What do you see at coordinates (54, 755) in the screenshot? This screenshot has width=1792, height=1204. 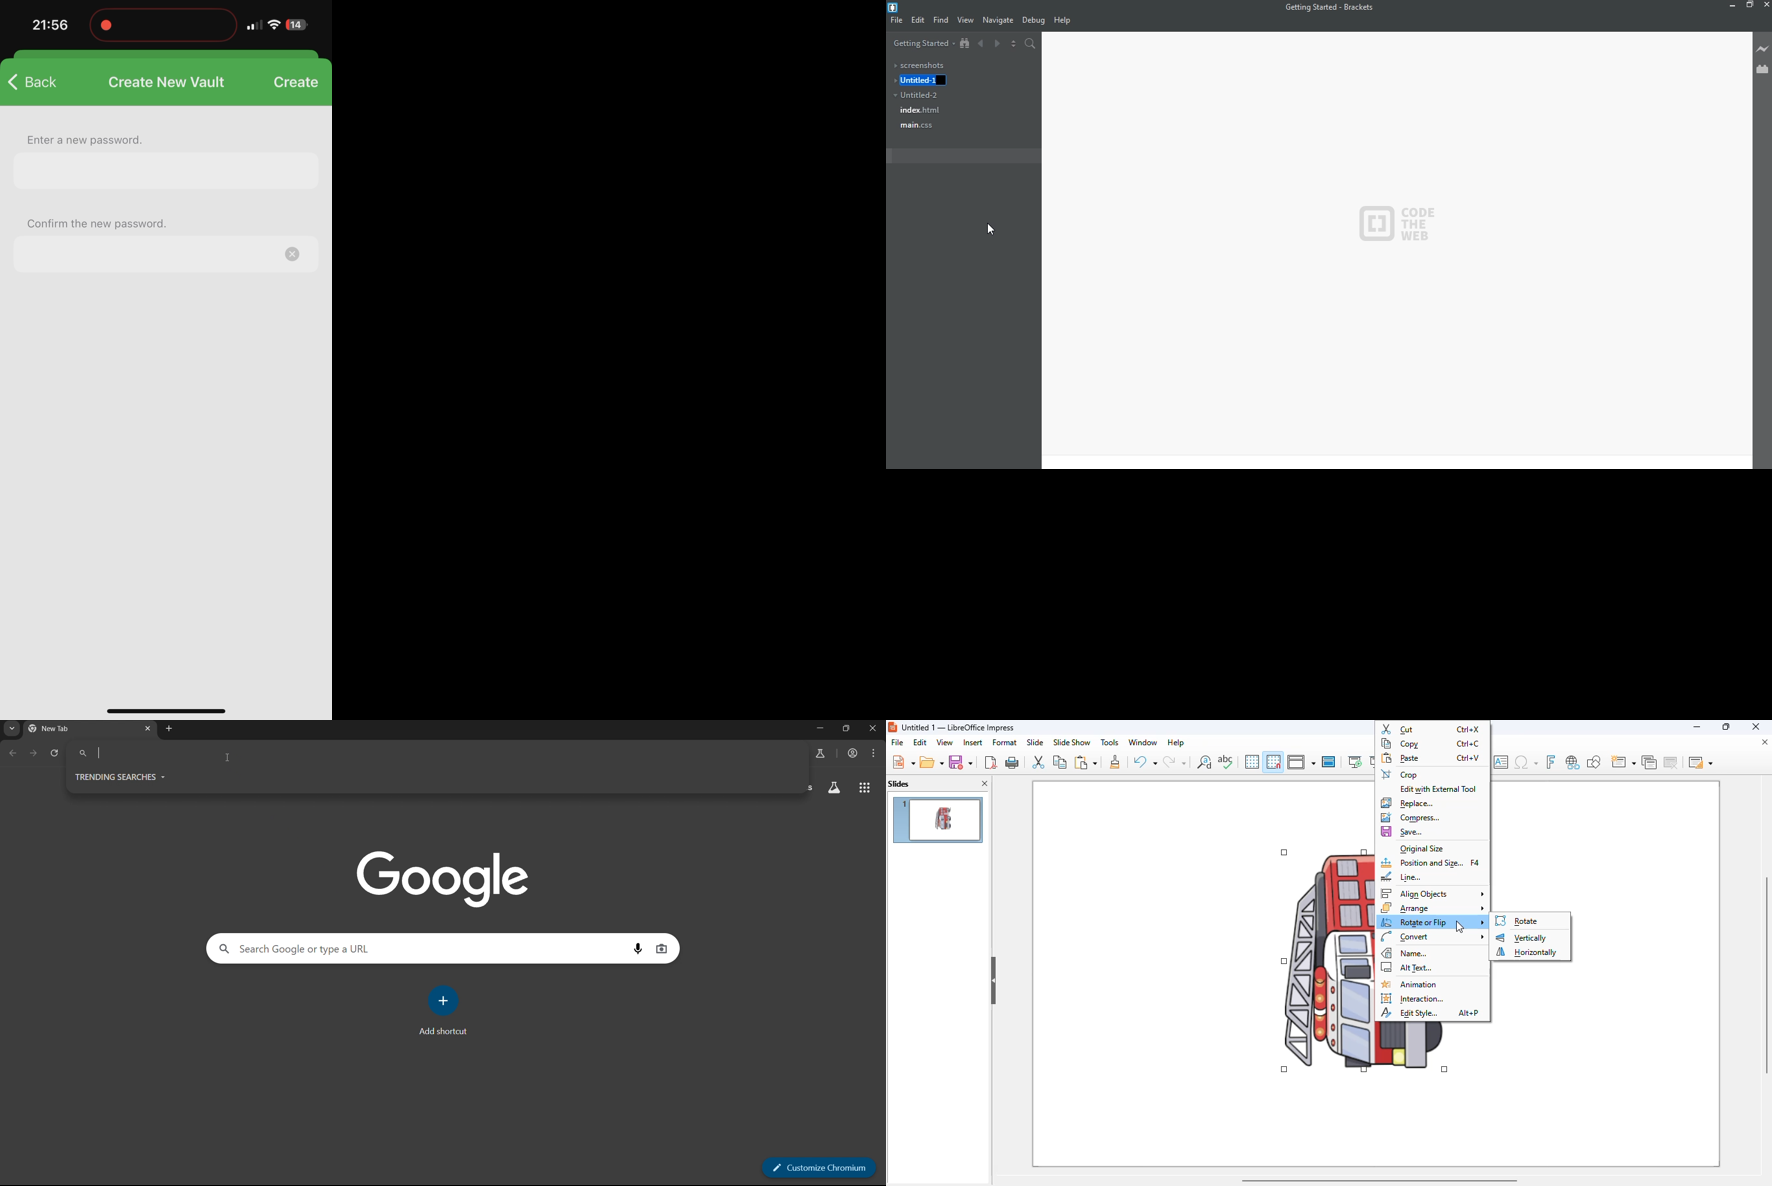 I see `reload page` at bounding box center [54, 755].